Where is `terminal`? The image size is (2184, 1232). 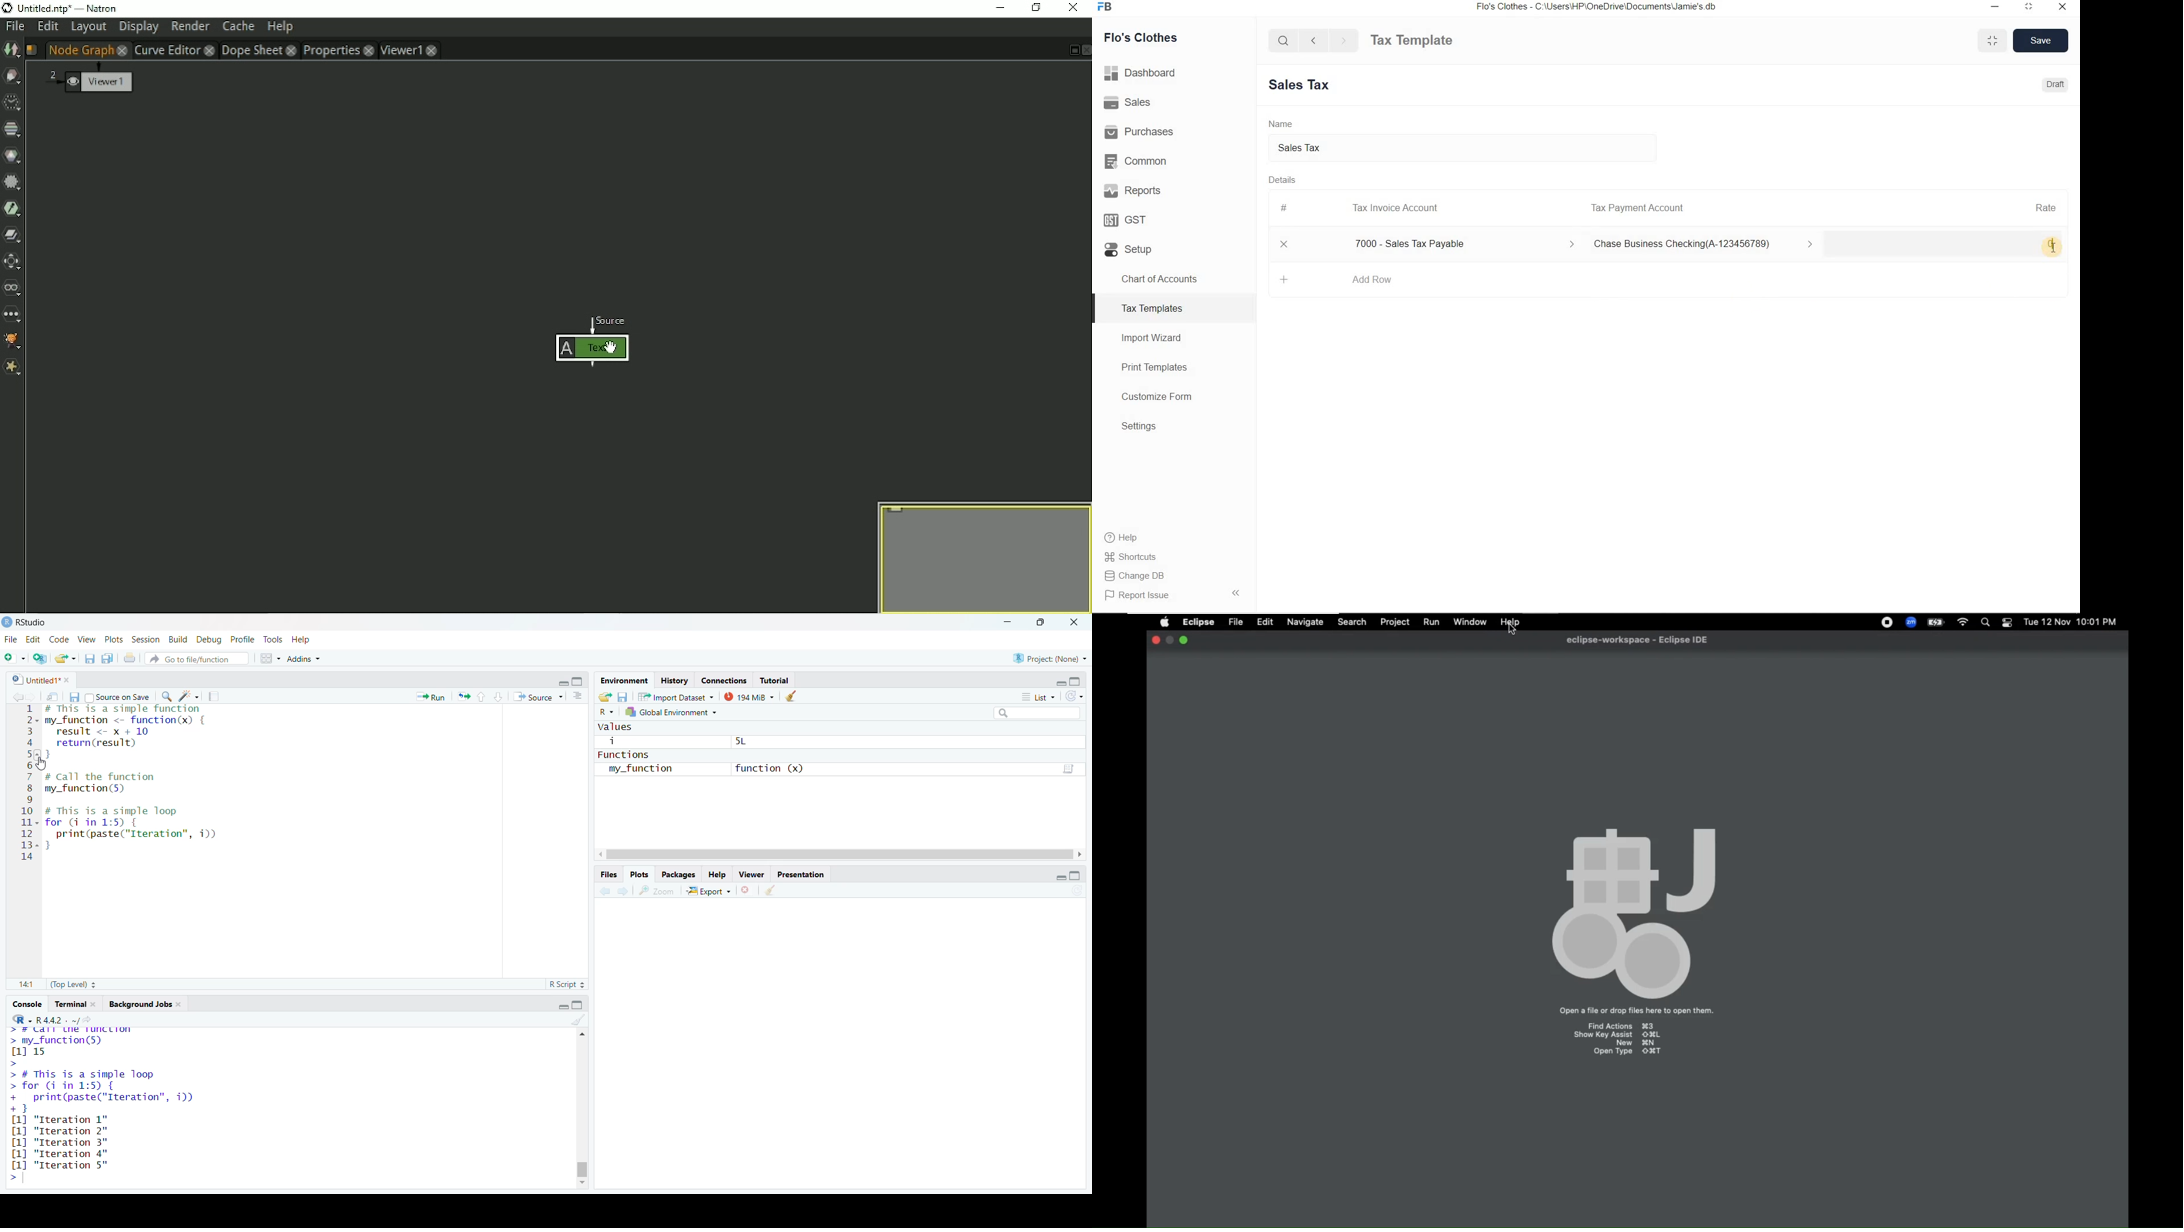 terminal is located at coordinates (69, 1004).